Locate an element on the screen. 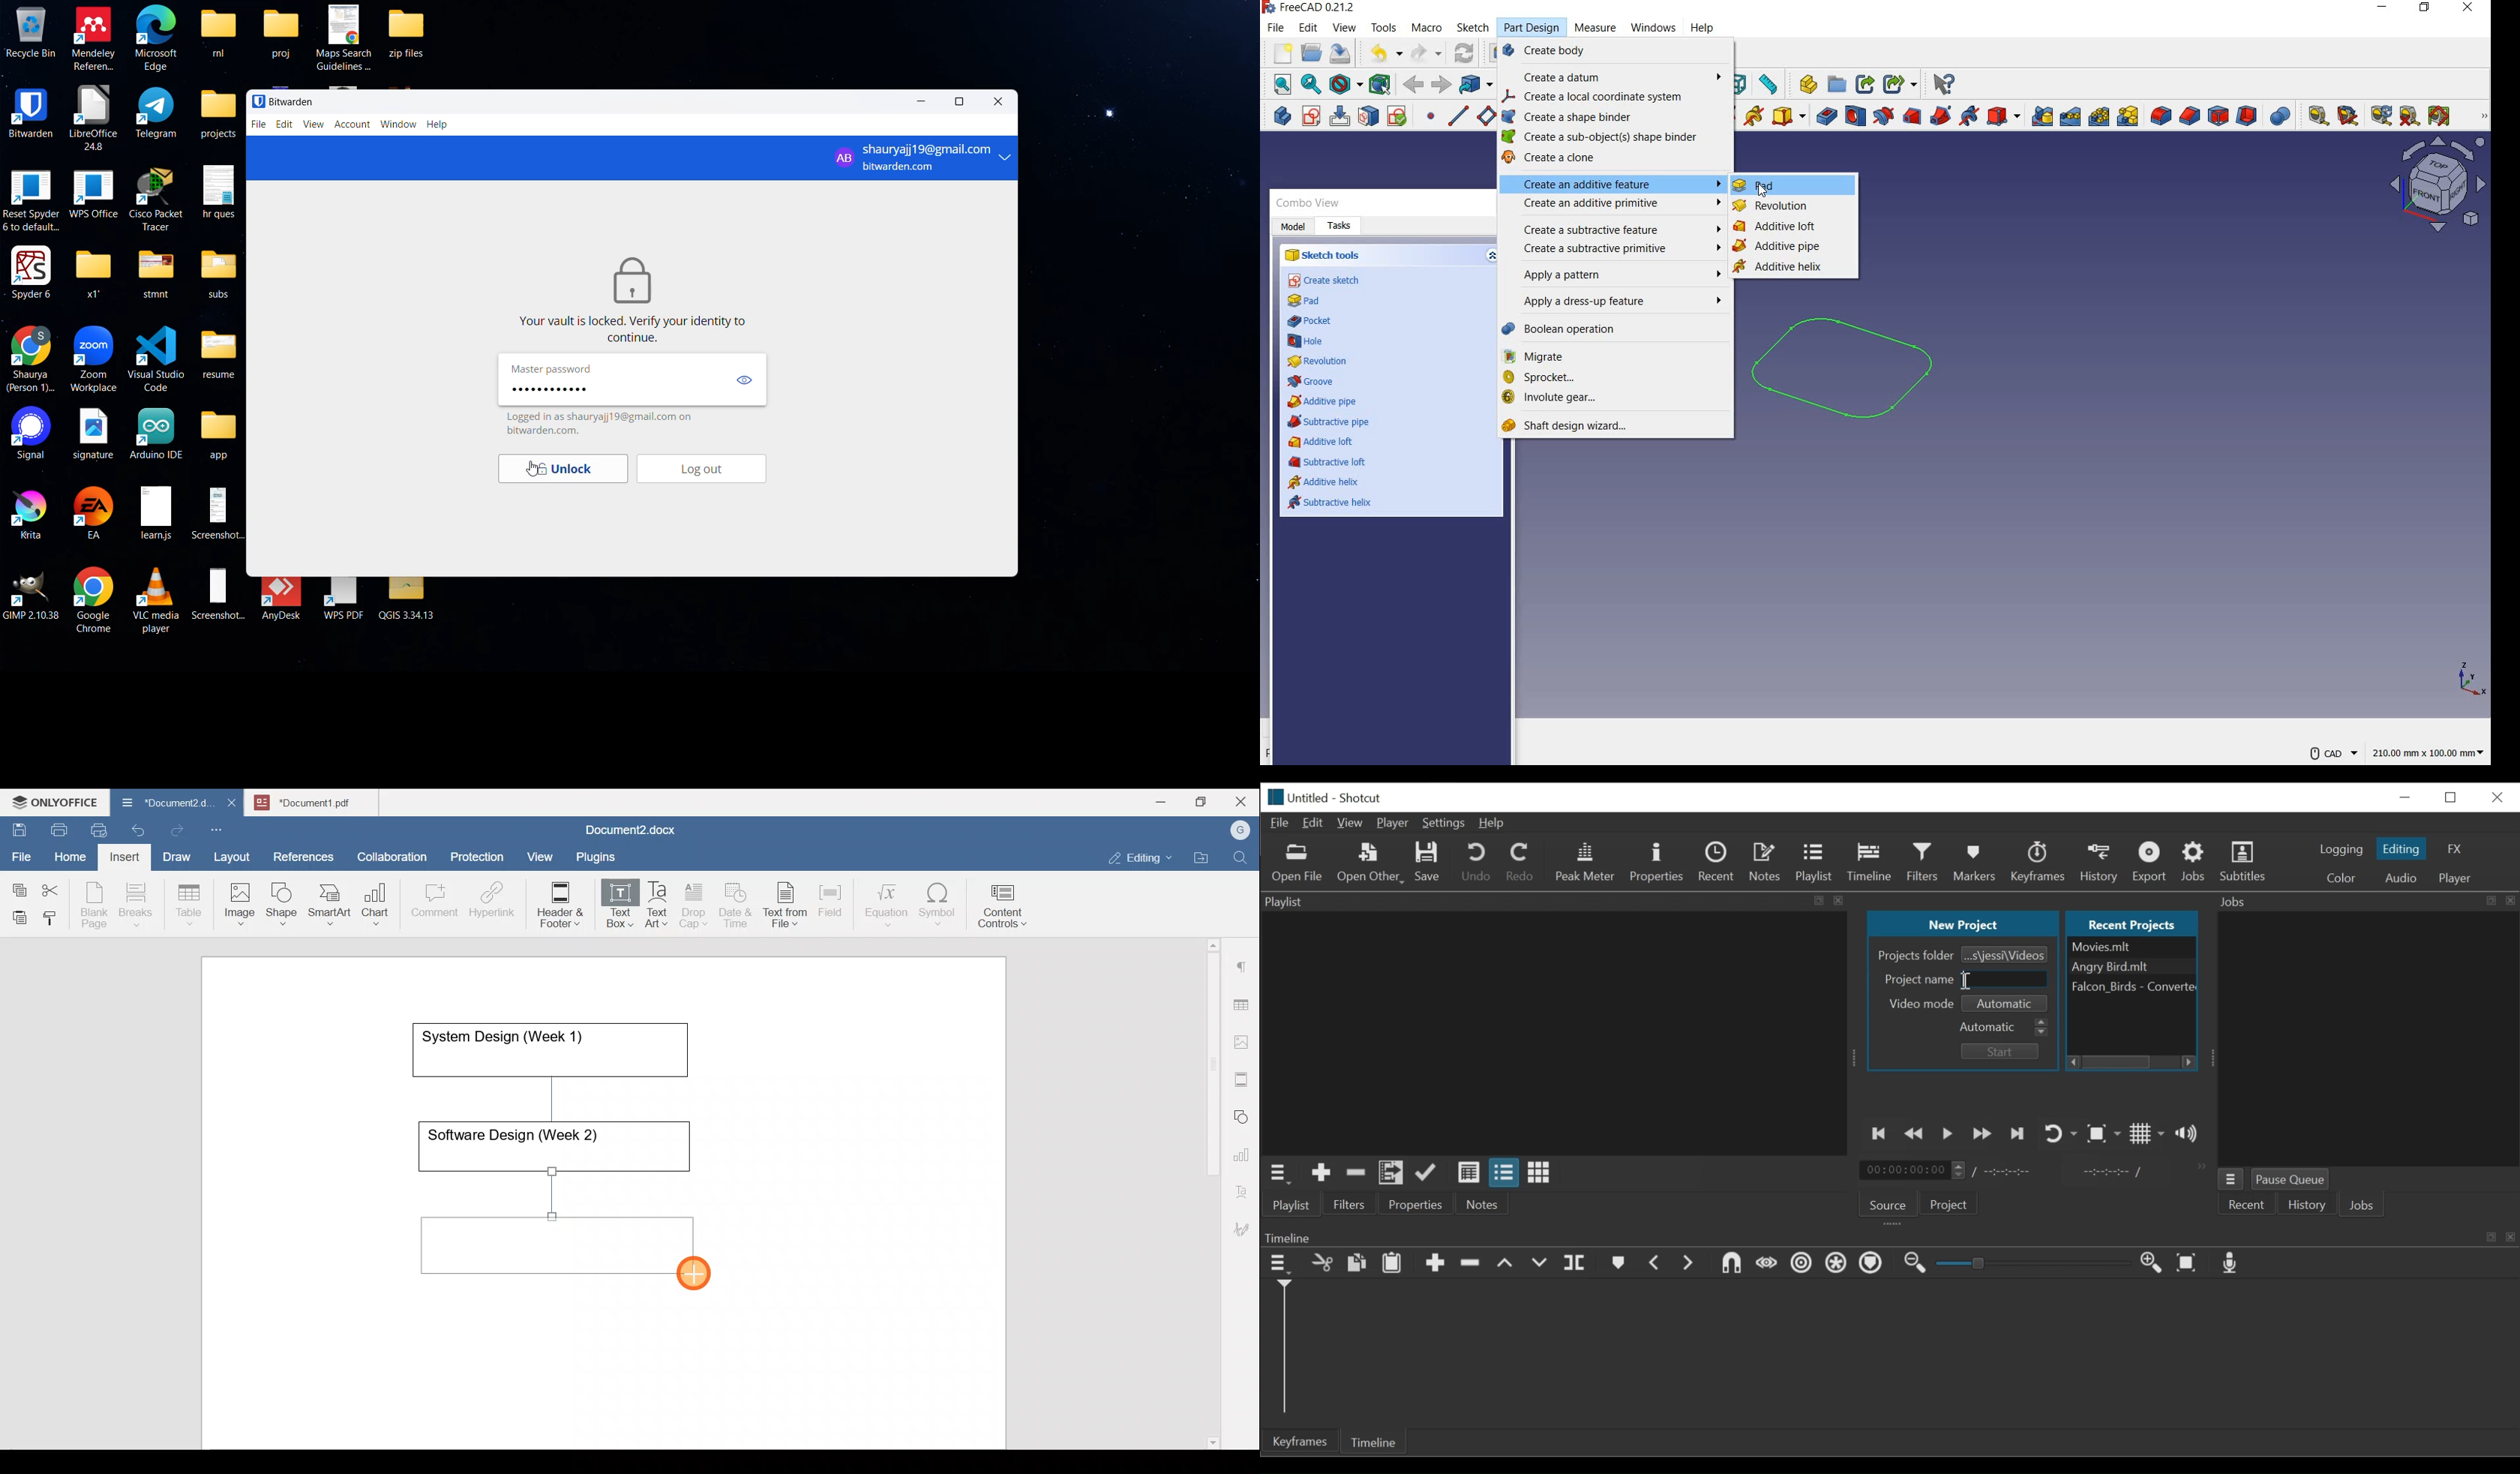 Image resolution: width=2520 pixels, height=1484 pixels. clear all is located at coordinates (2410, 117).